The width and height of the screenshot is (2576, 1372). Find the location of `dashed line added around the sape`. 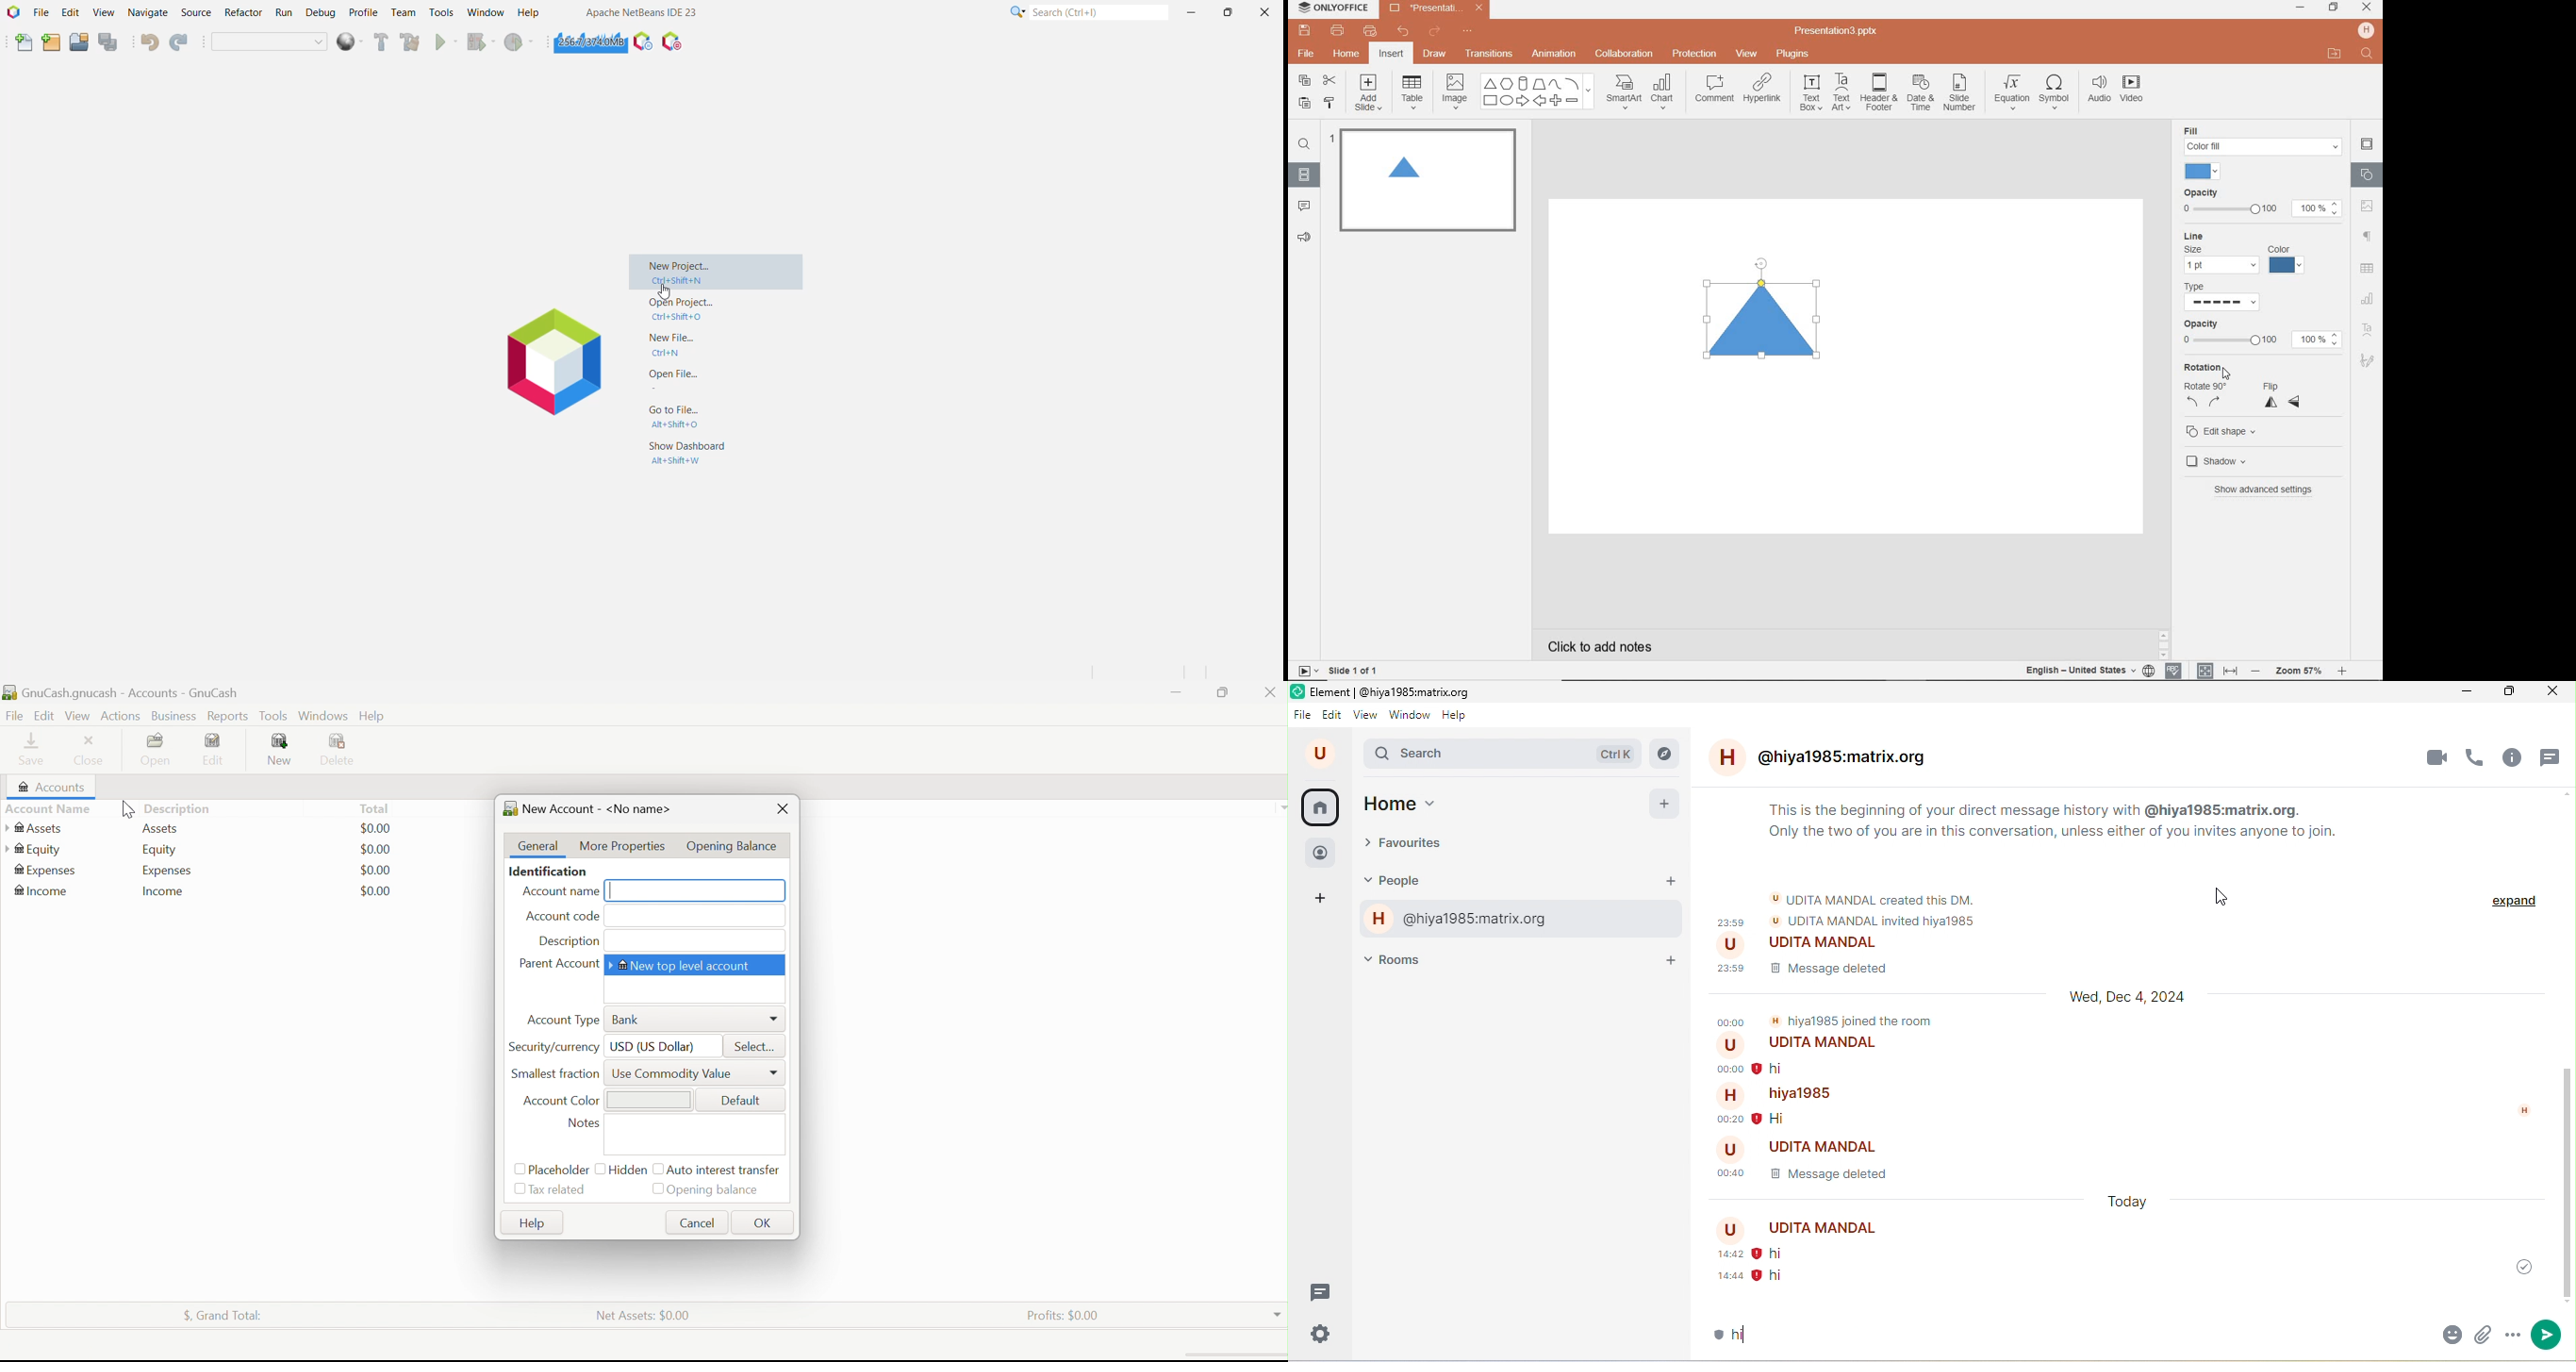

dashed line added around the sape is located at coordinates (1404, 170).